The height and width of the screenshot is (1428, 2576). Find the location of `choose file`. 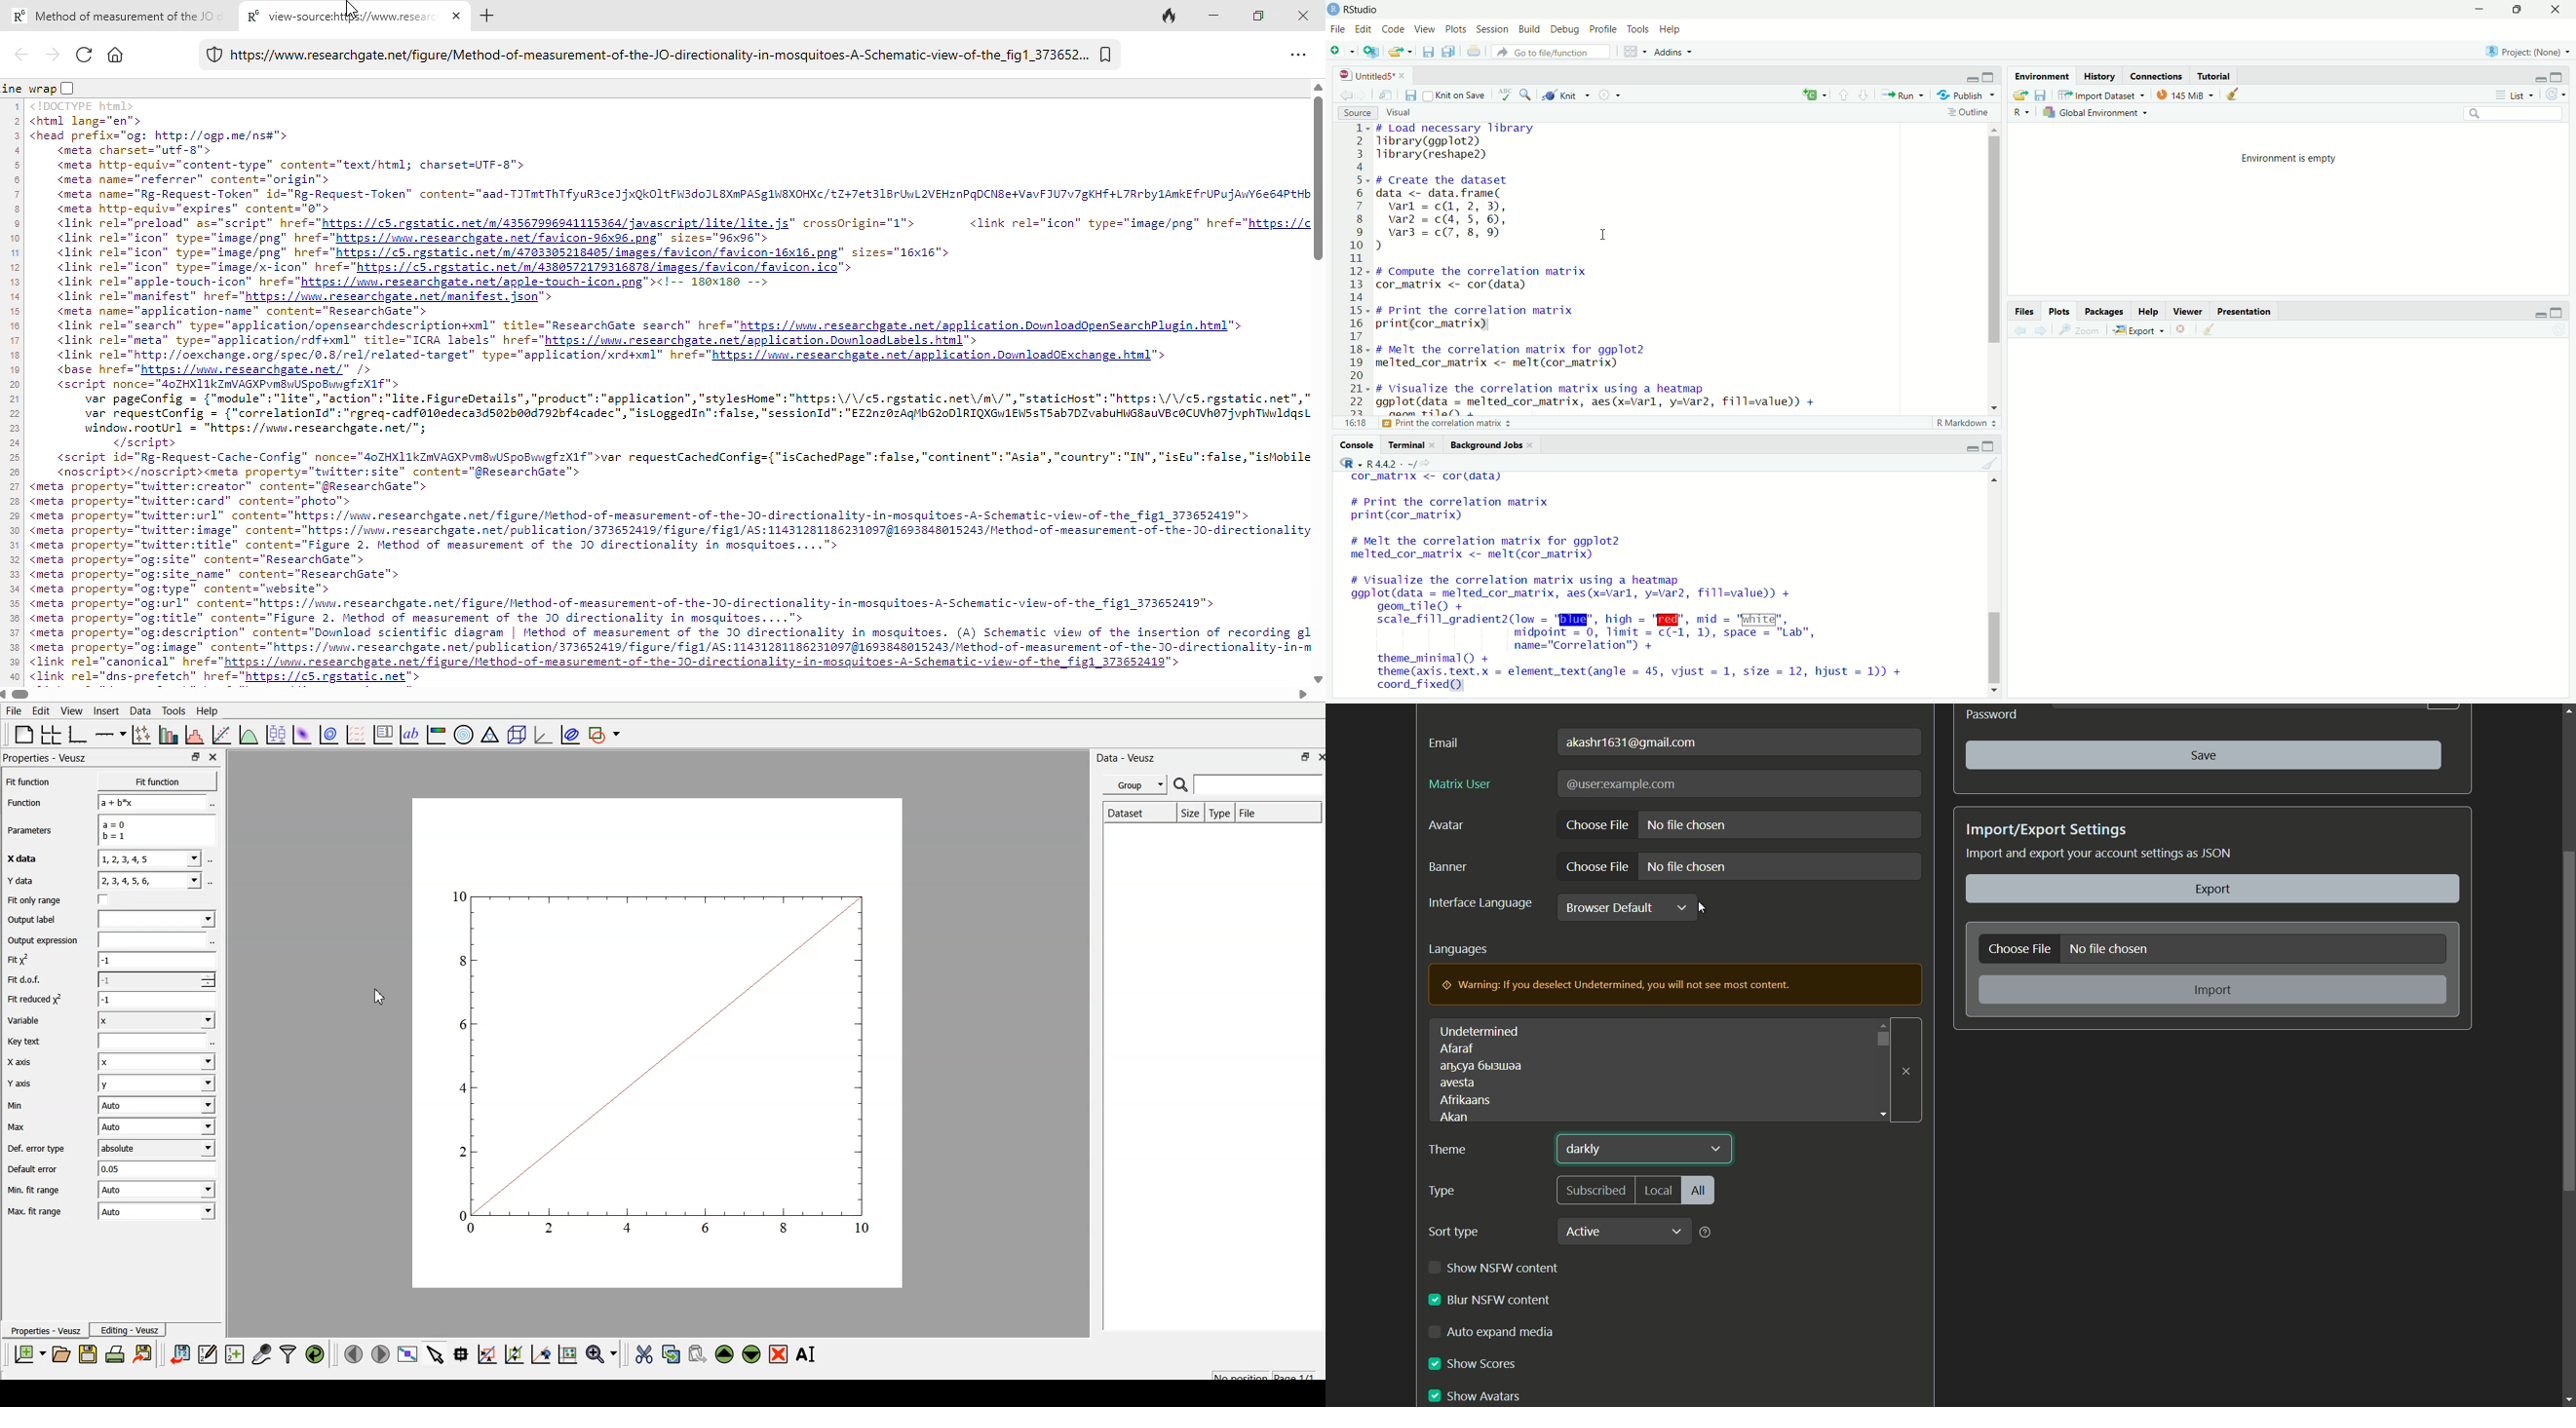

choose file is located at coordinates (2021, 950).